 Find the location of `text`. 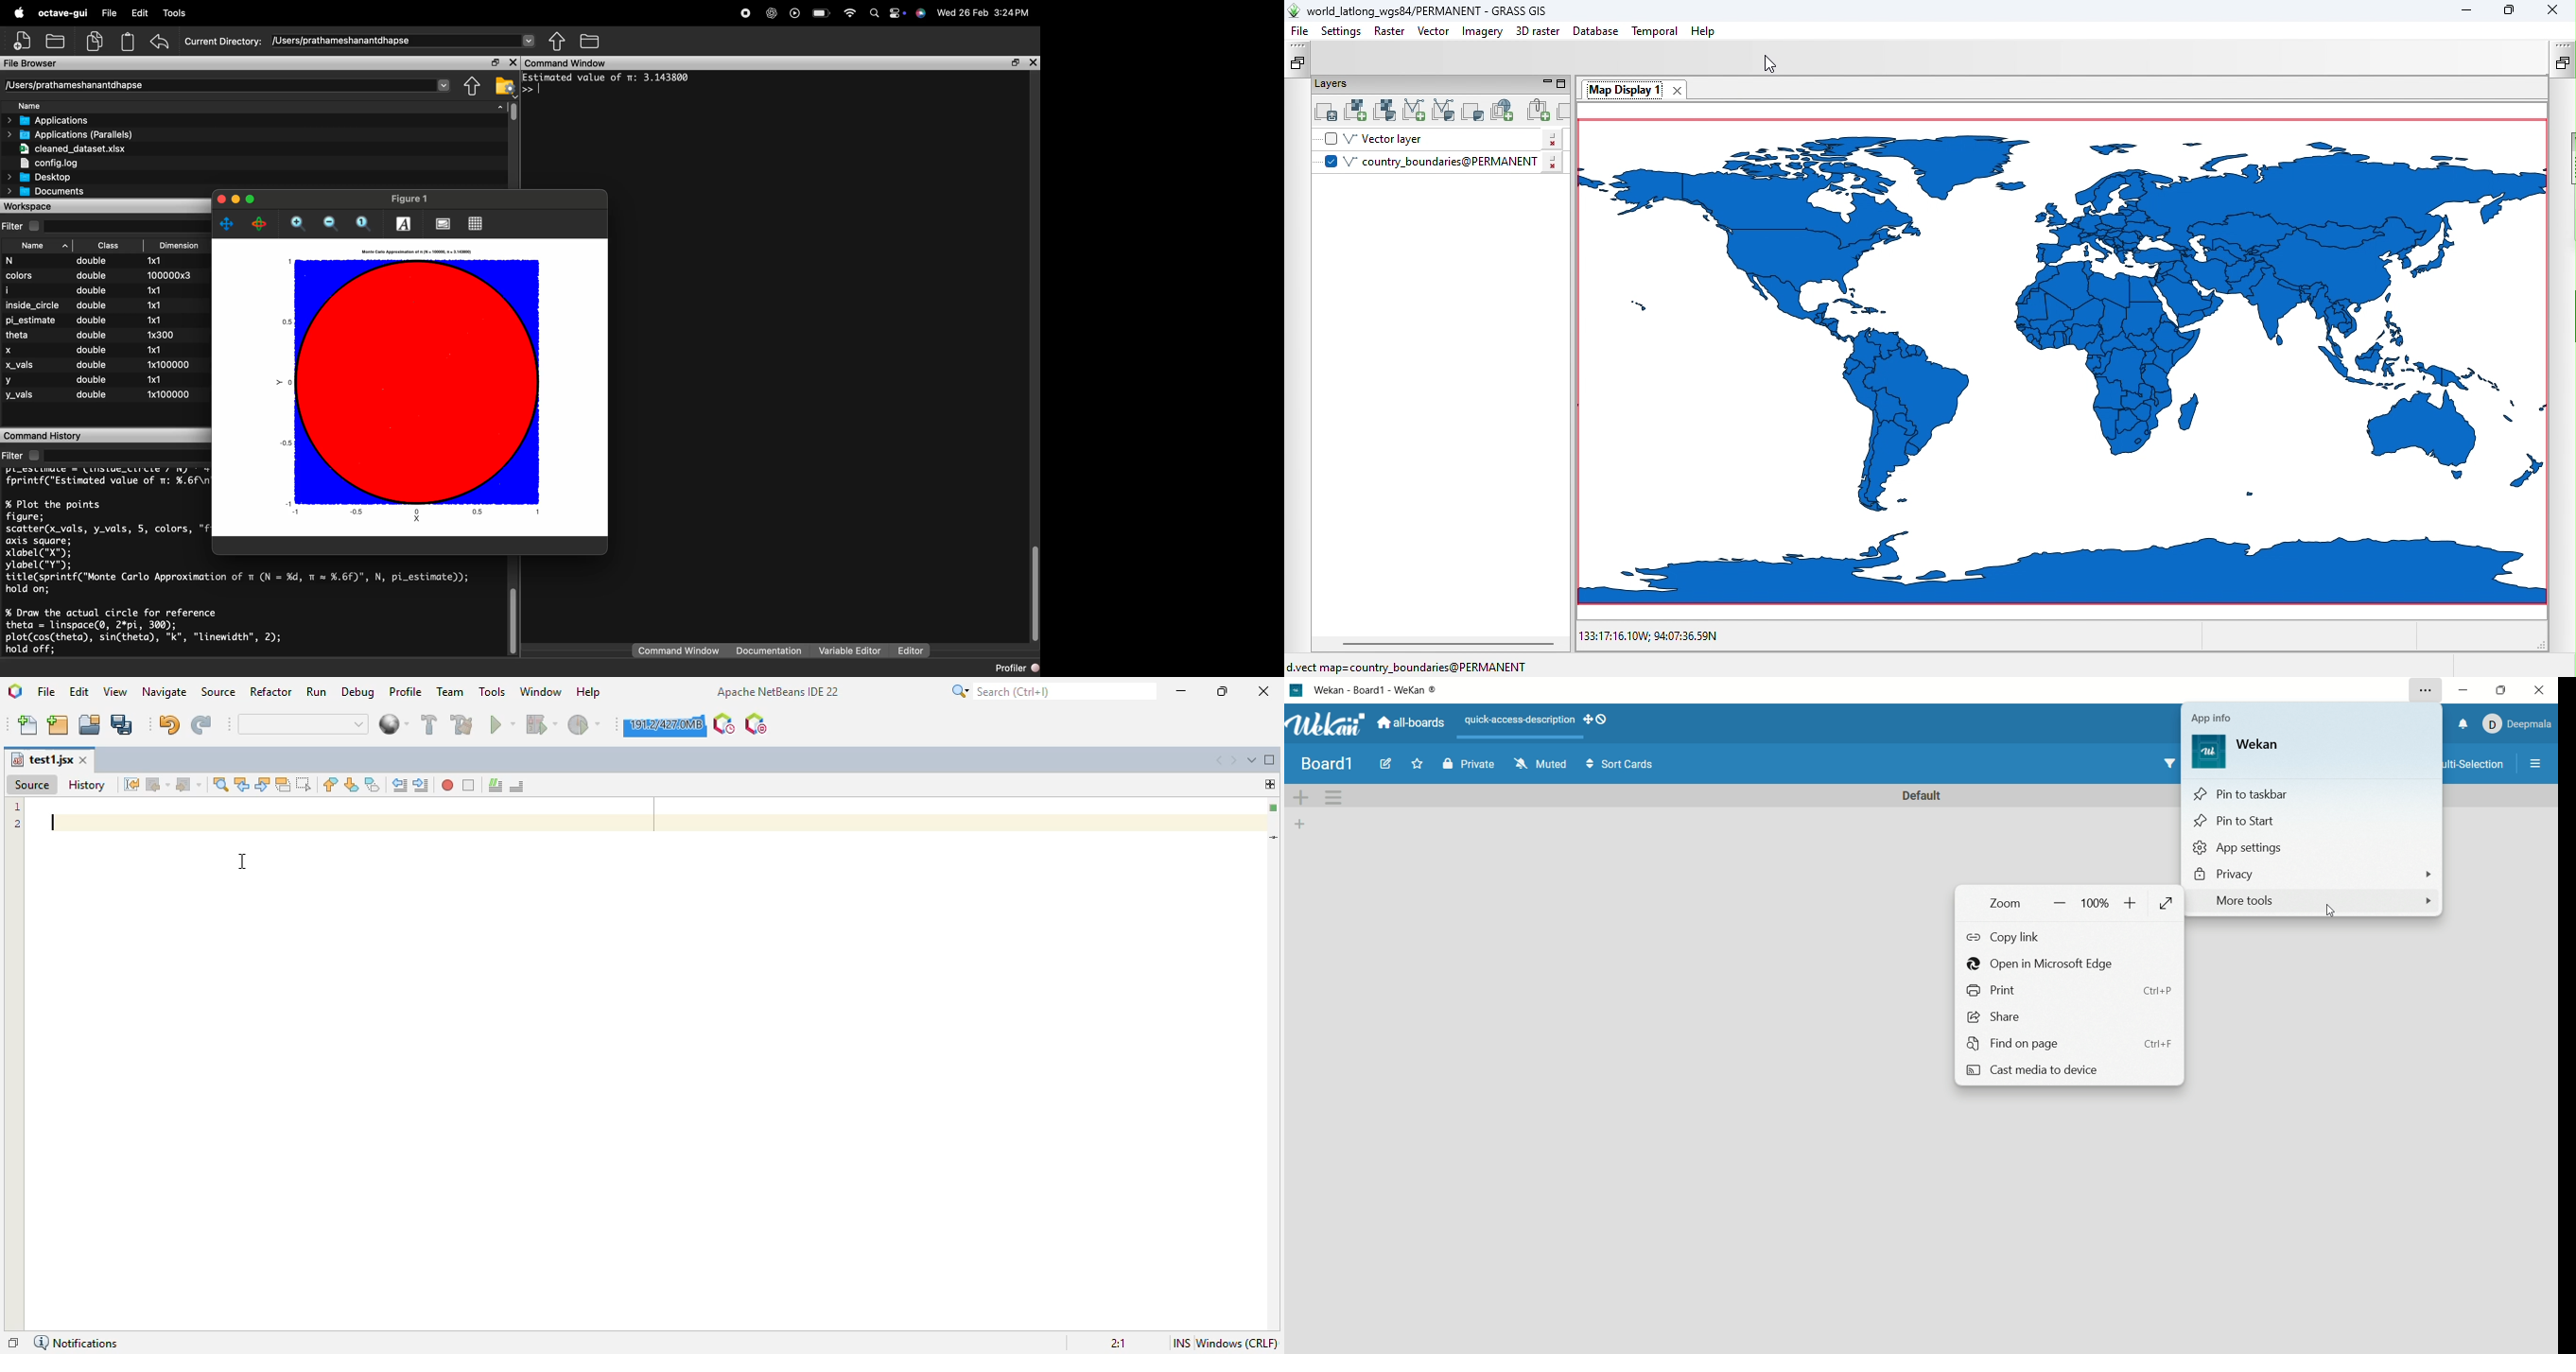

text is located at coordinates (1519, 718).